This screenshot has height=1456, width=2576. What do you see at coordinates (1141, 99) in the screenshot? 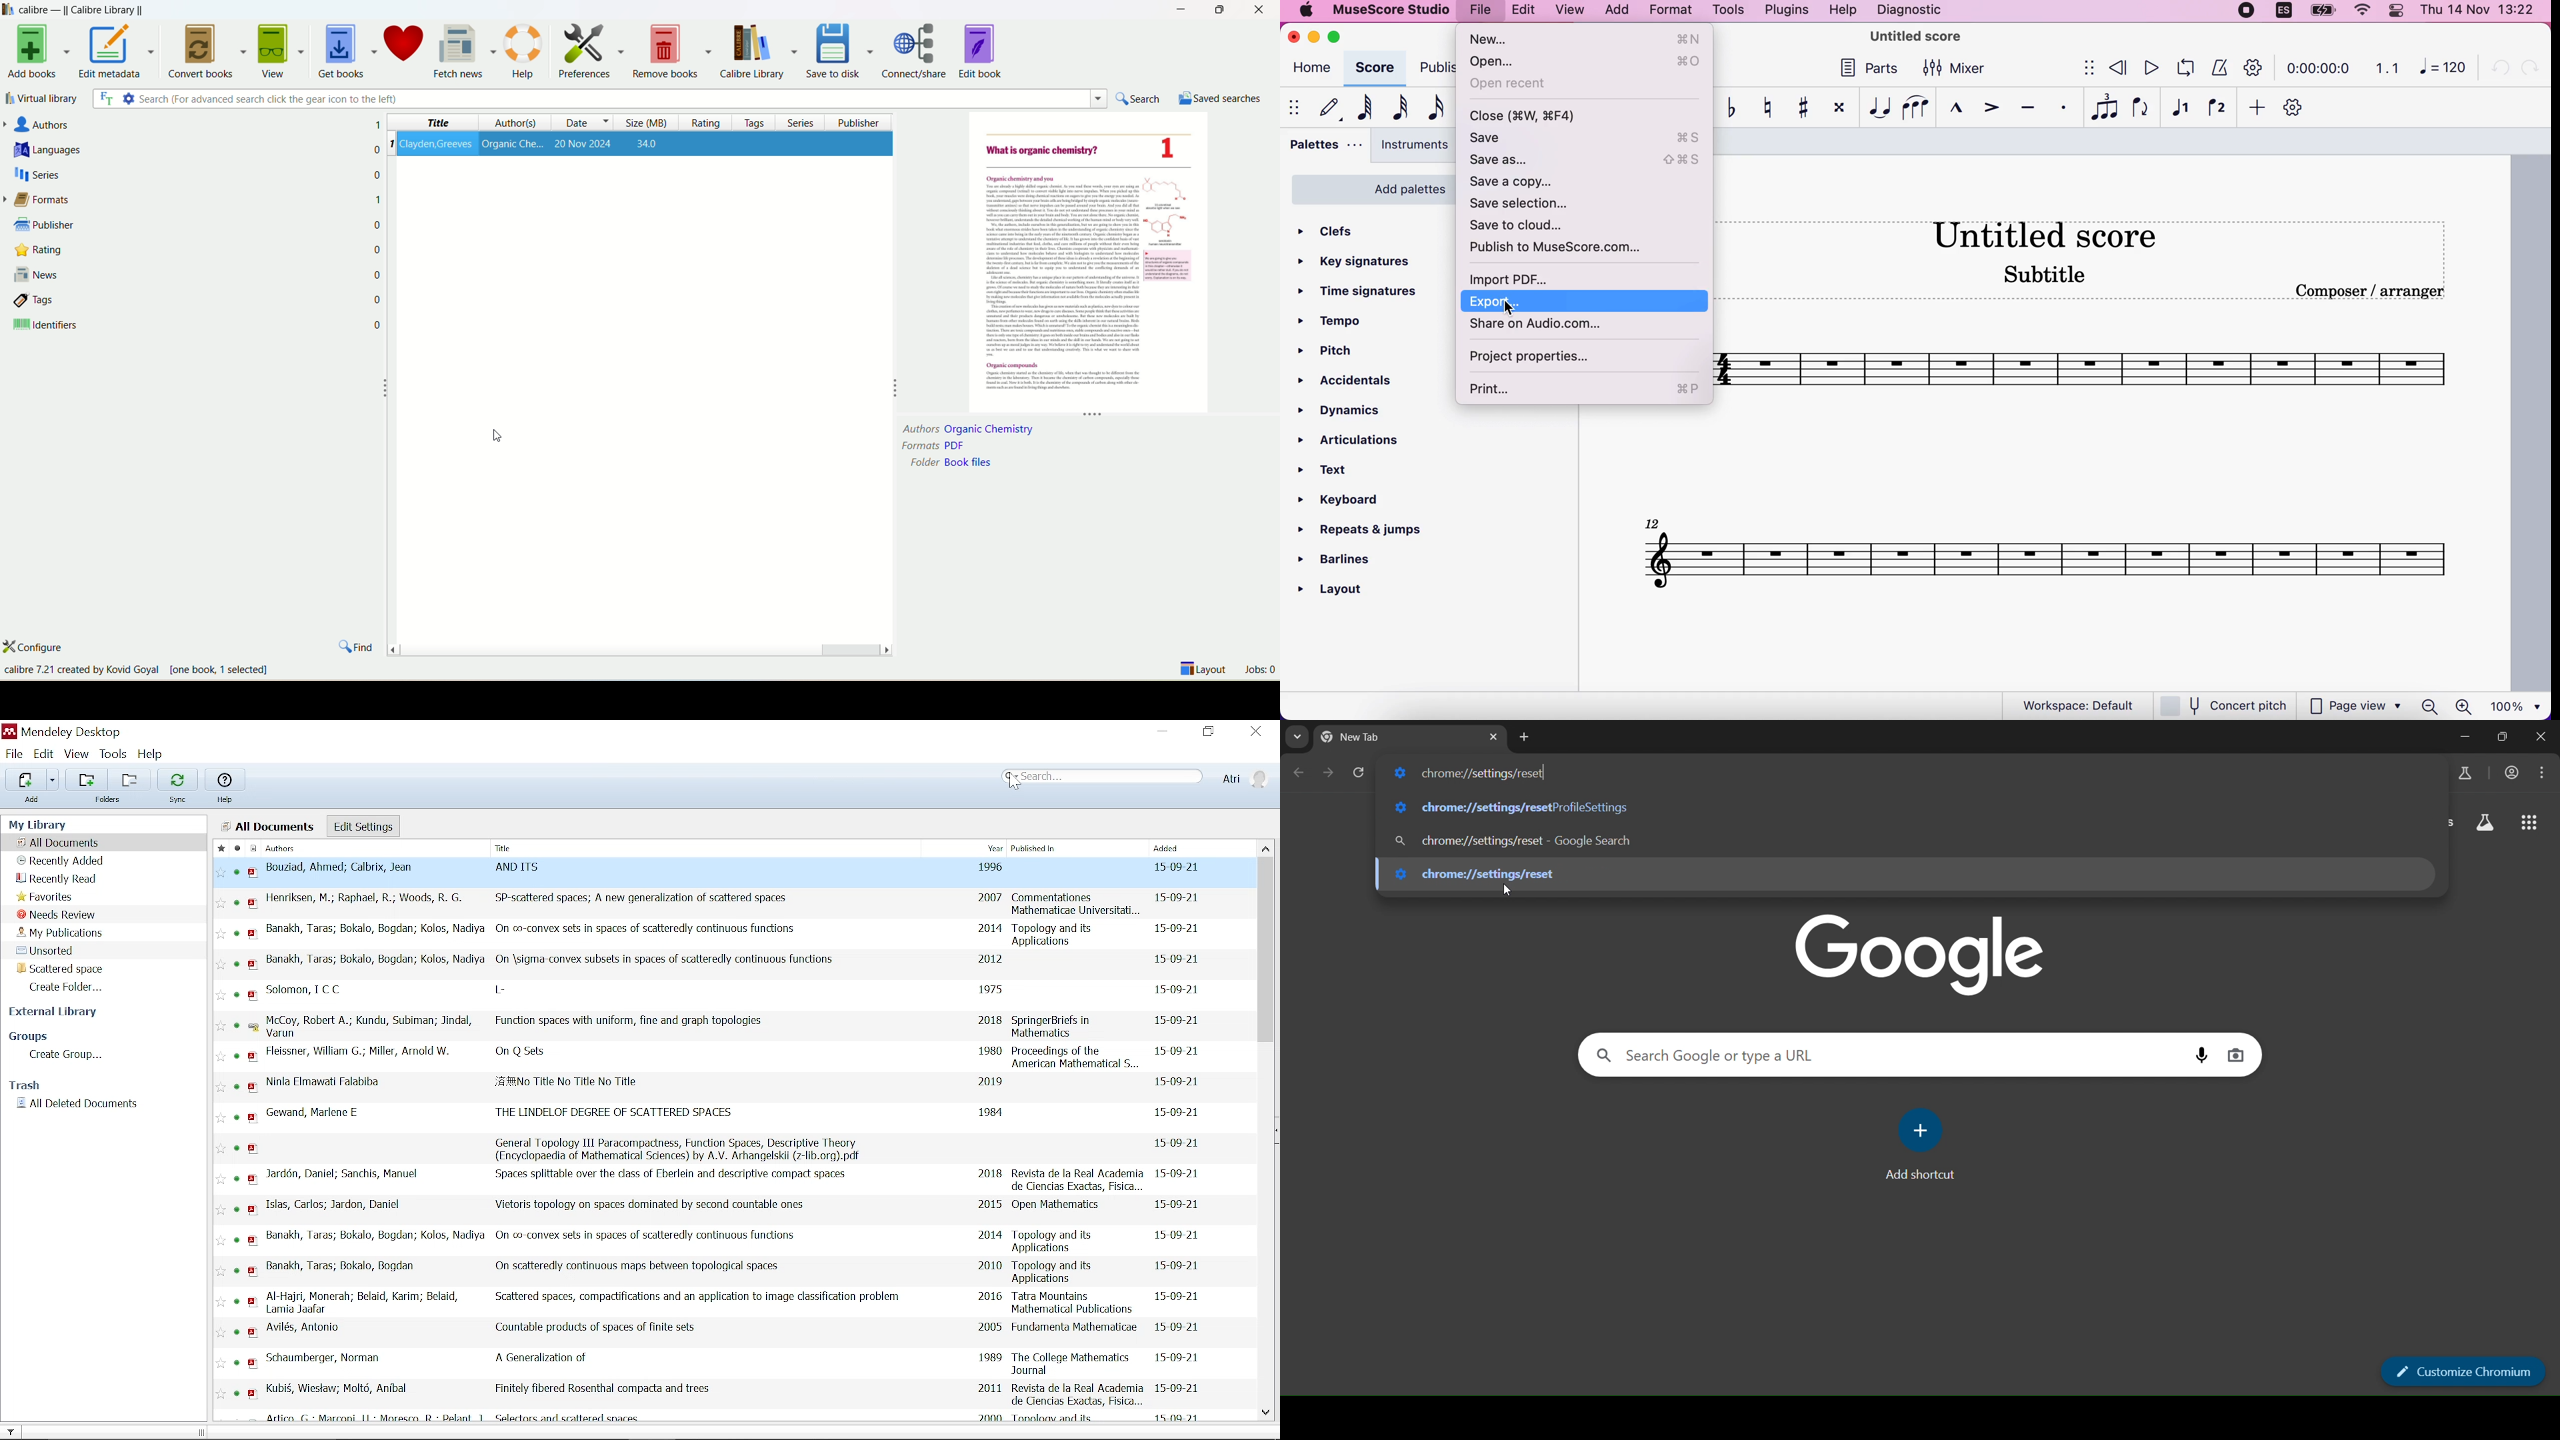
I see `search` at bounding box center [1141, 99].